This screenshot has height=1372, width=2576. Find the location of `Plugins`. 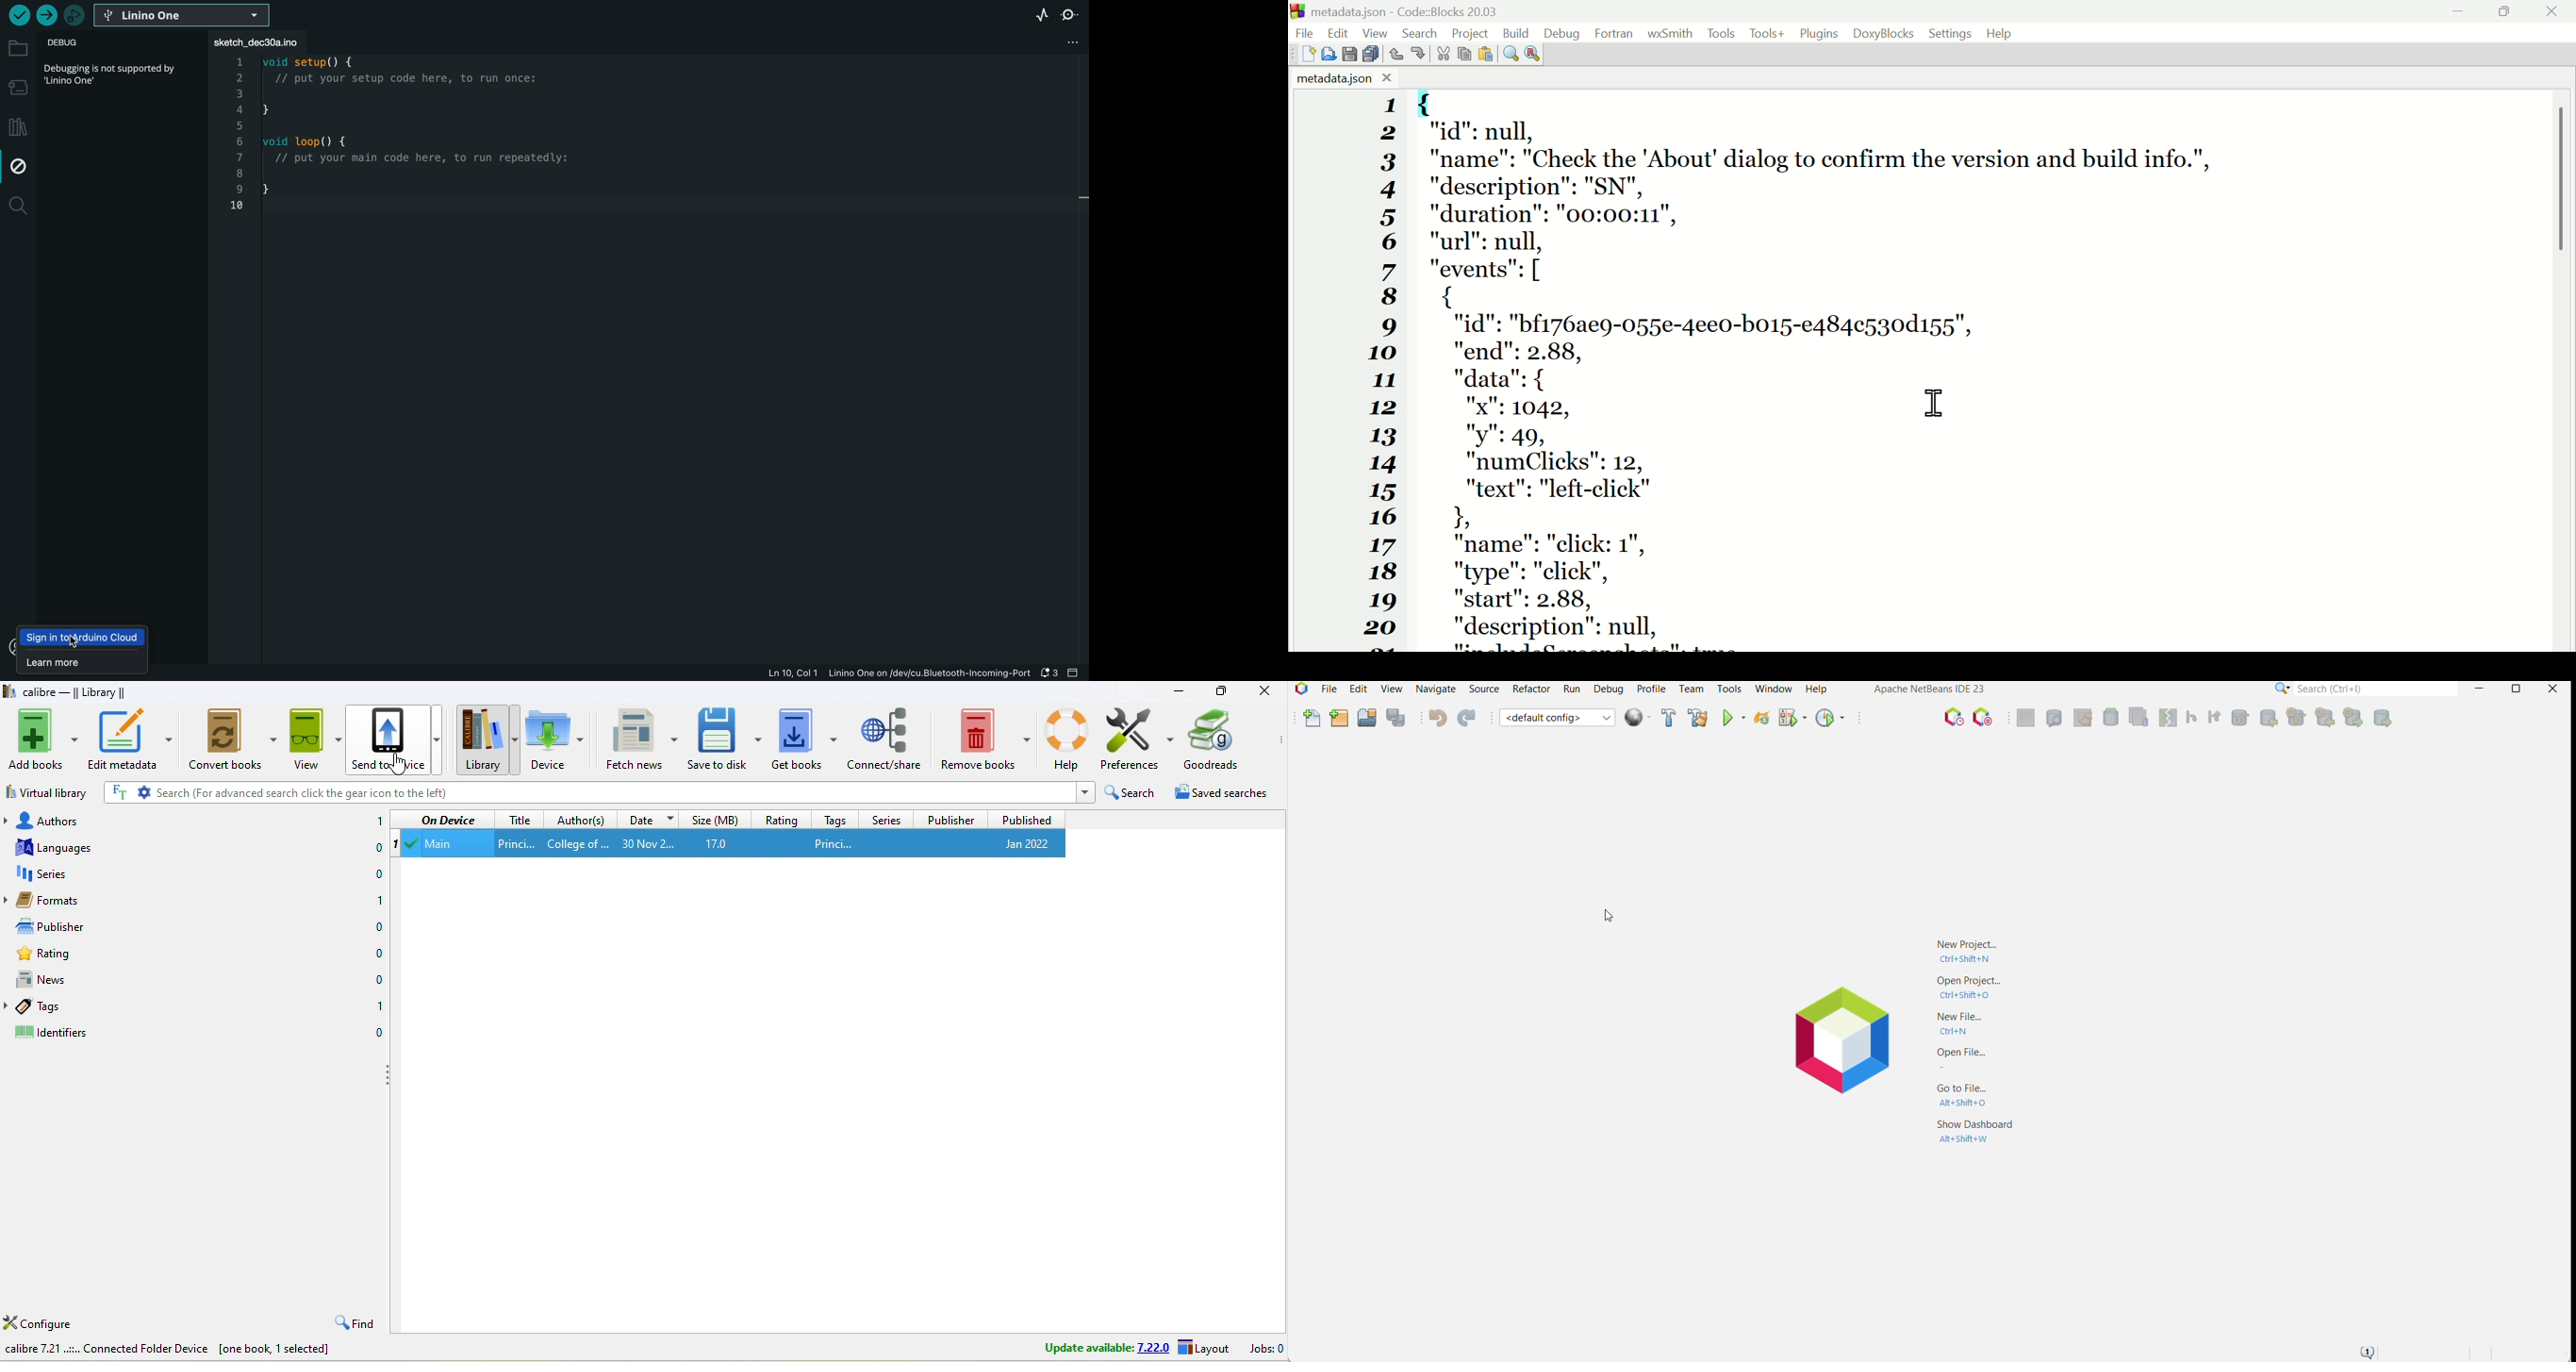

Plugins is located at coordinates (1820, 34).